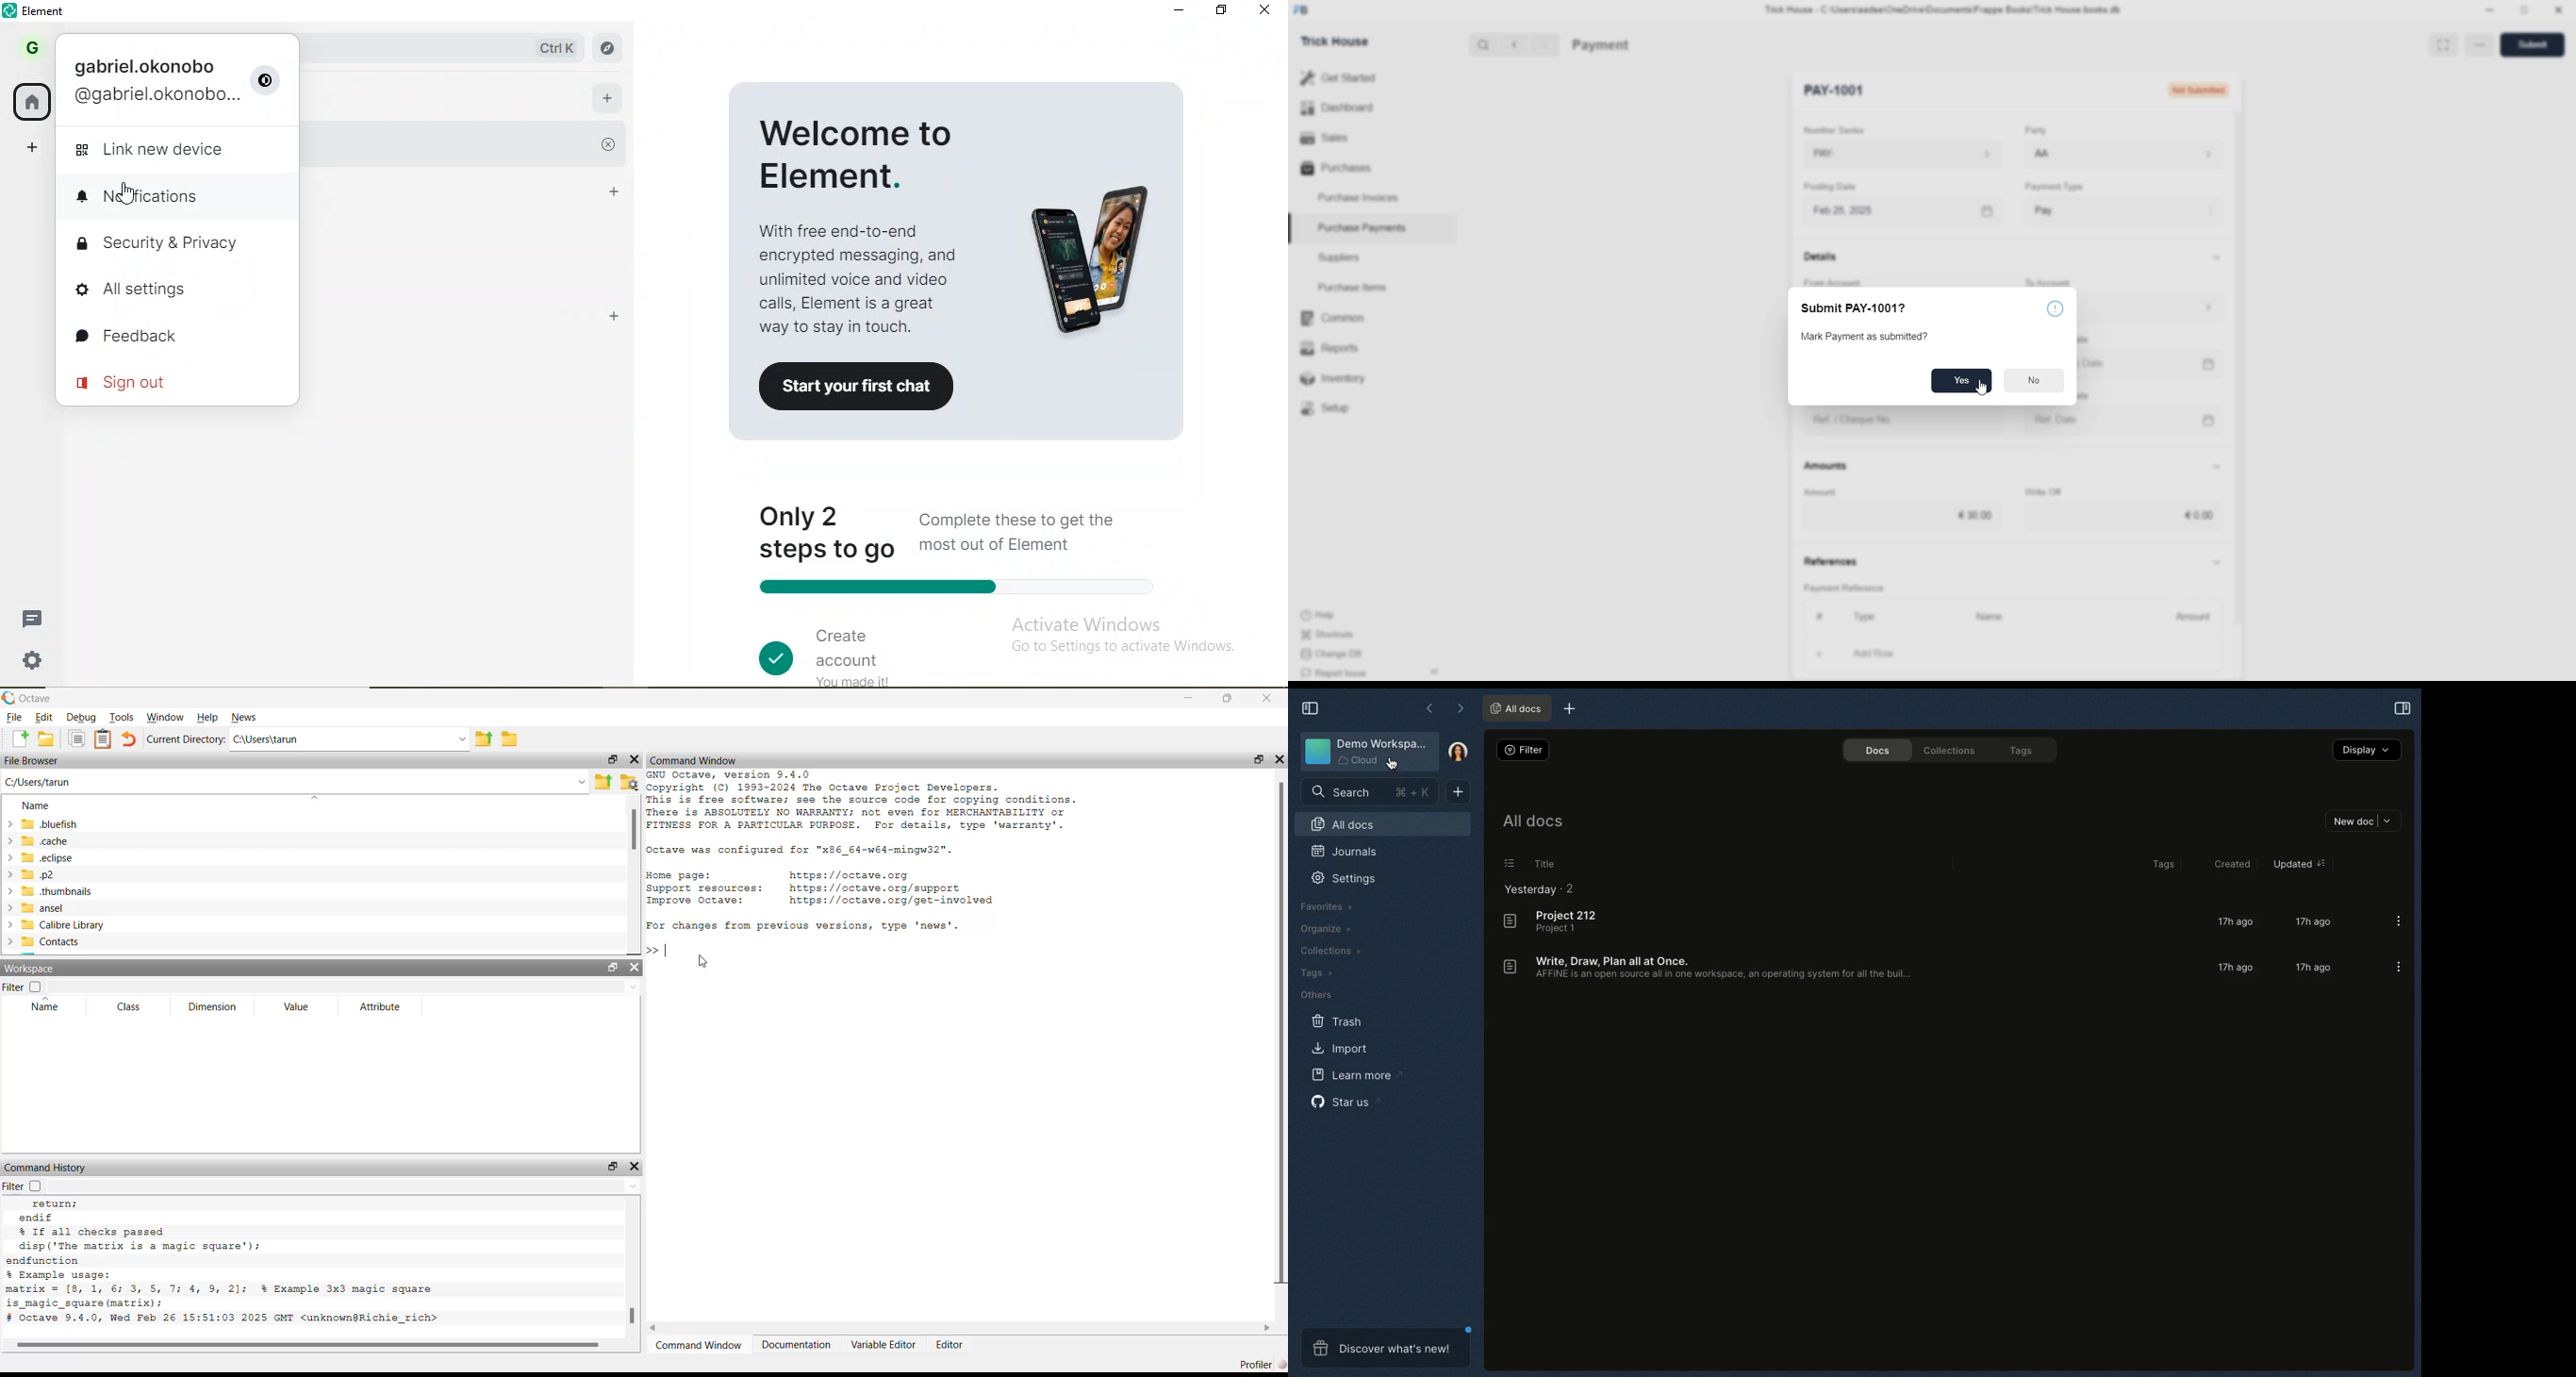 The image size is (2576, 1400). What do you see at coordinates (1838, 563) in the screenshot?
I see `References` at bounding box center [1838, 563].